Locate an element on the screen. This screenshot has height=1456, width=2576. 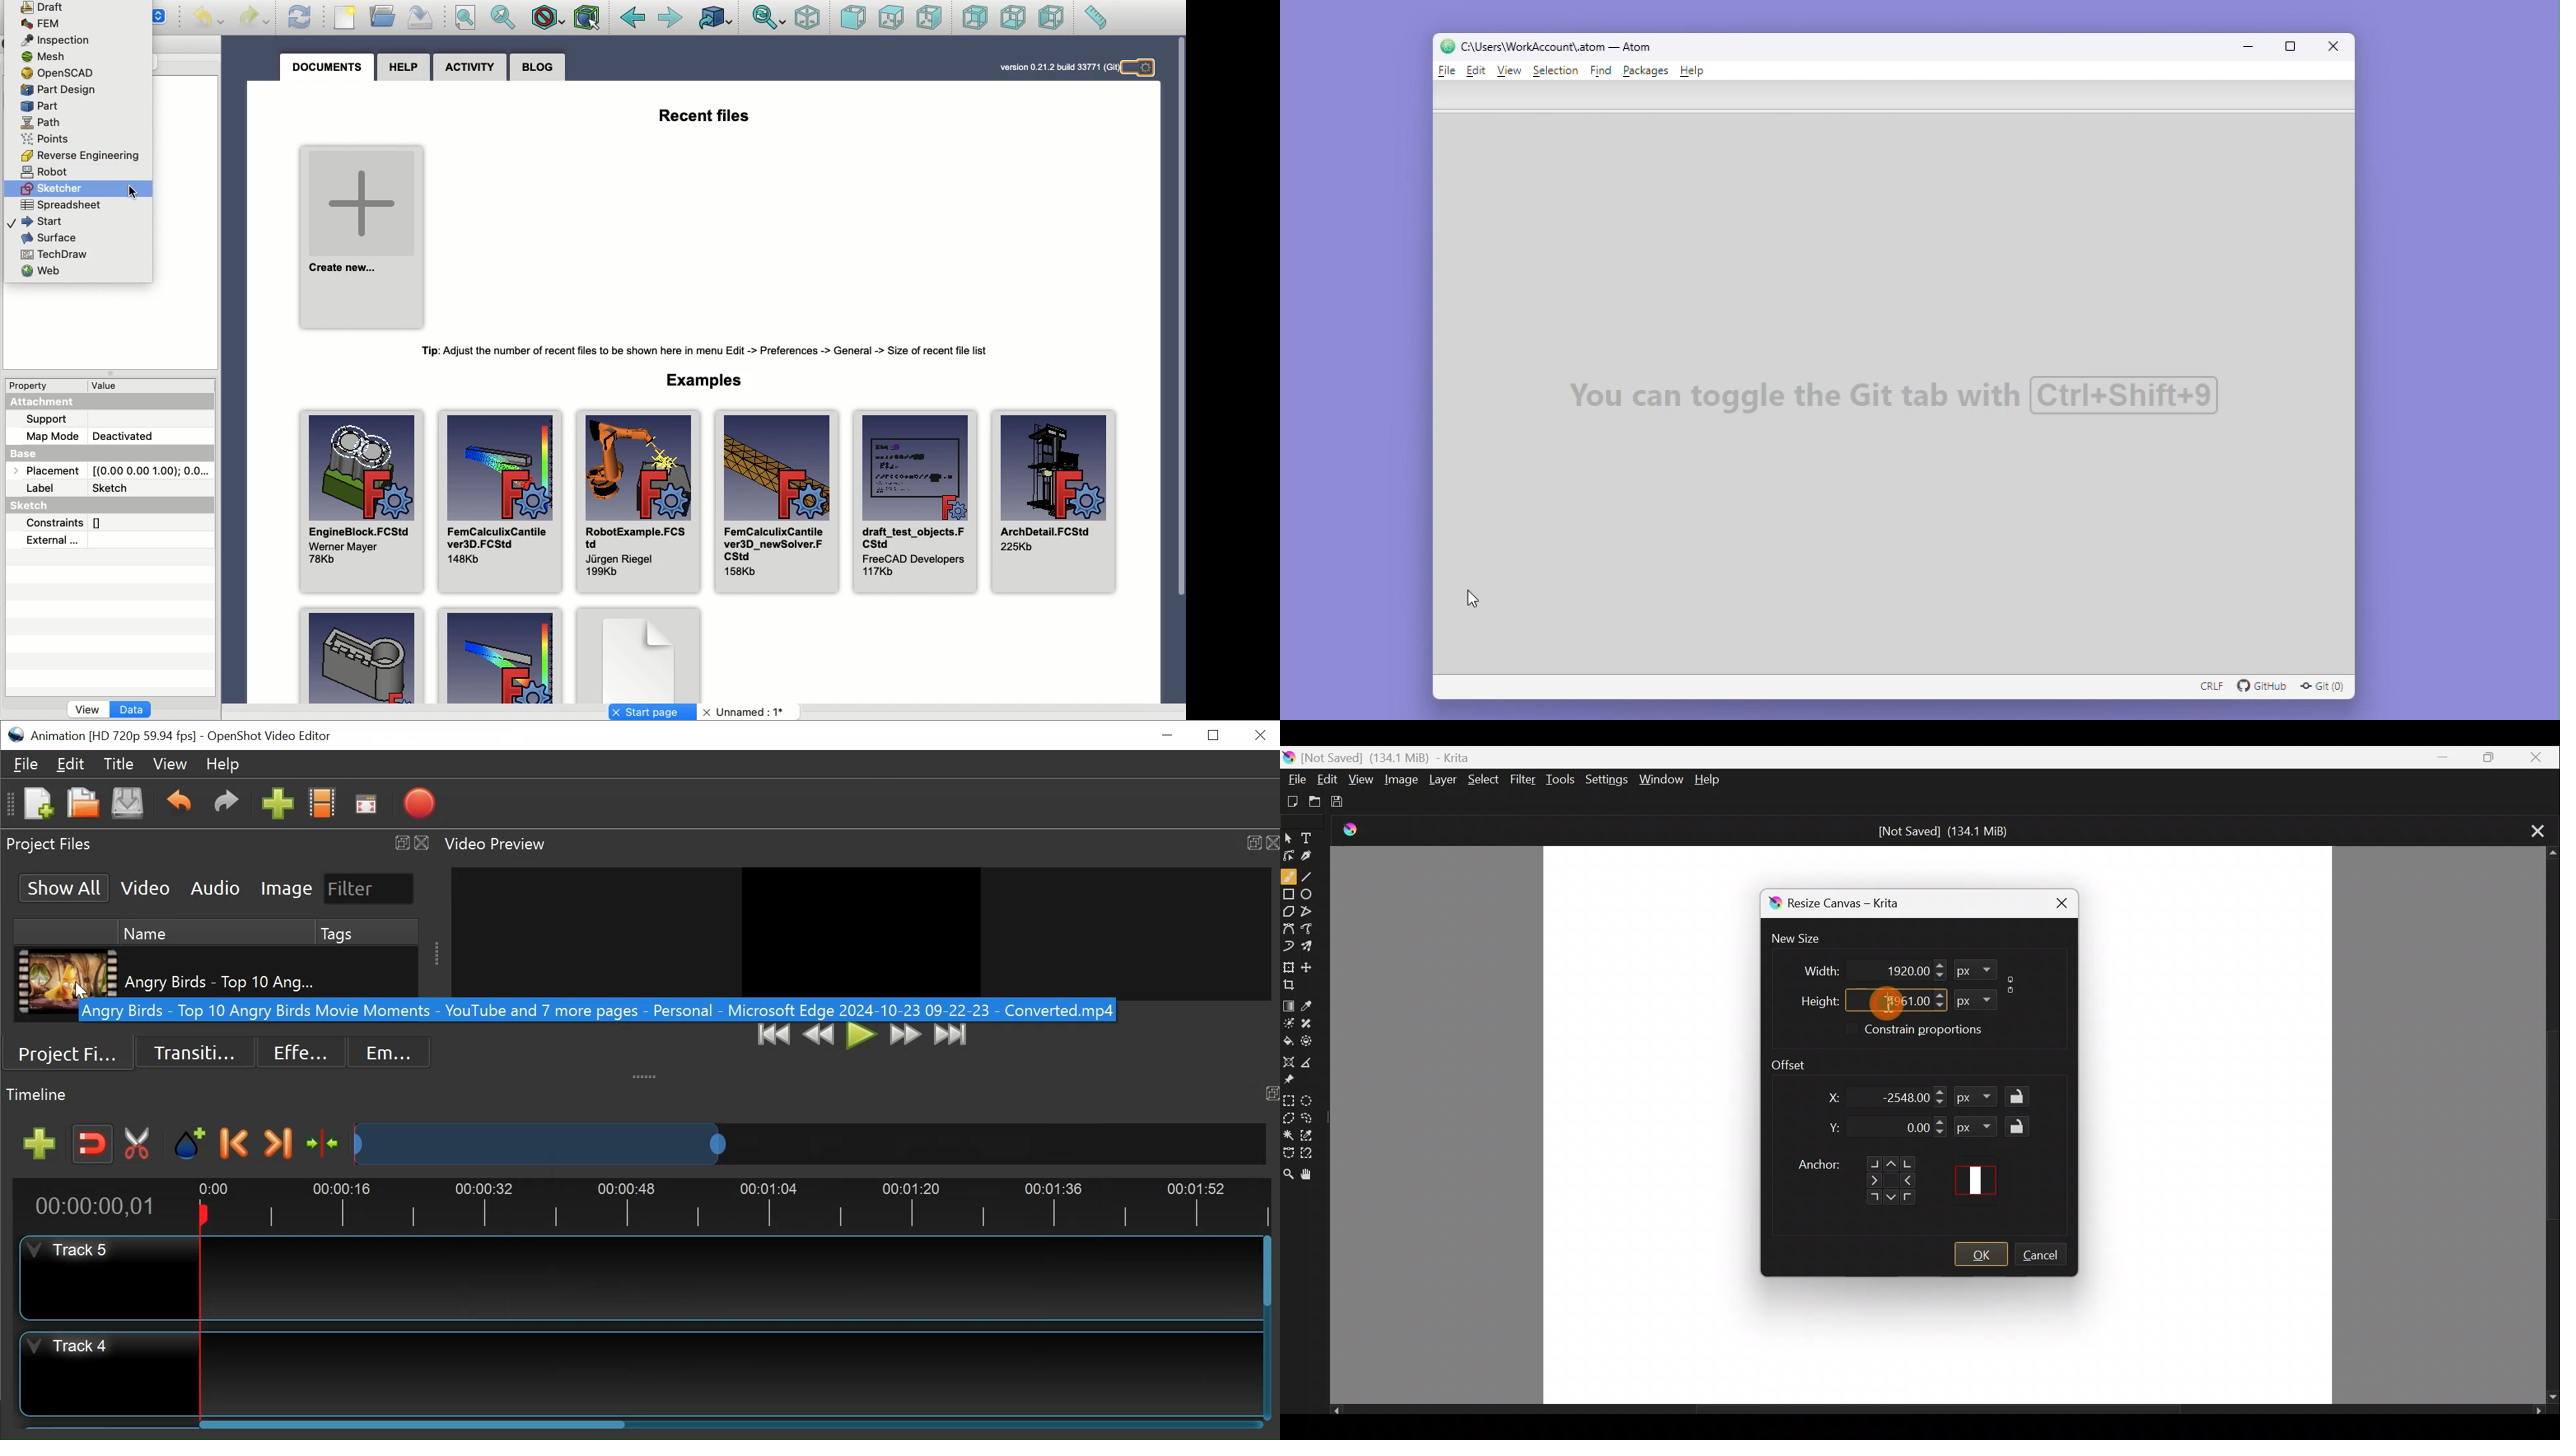
Edit is located at coordinates (71, 765).